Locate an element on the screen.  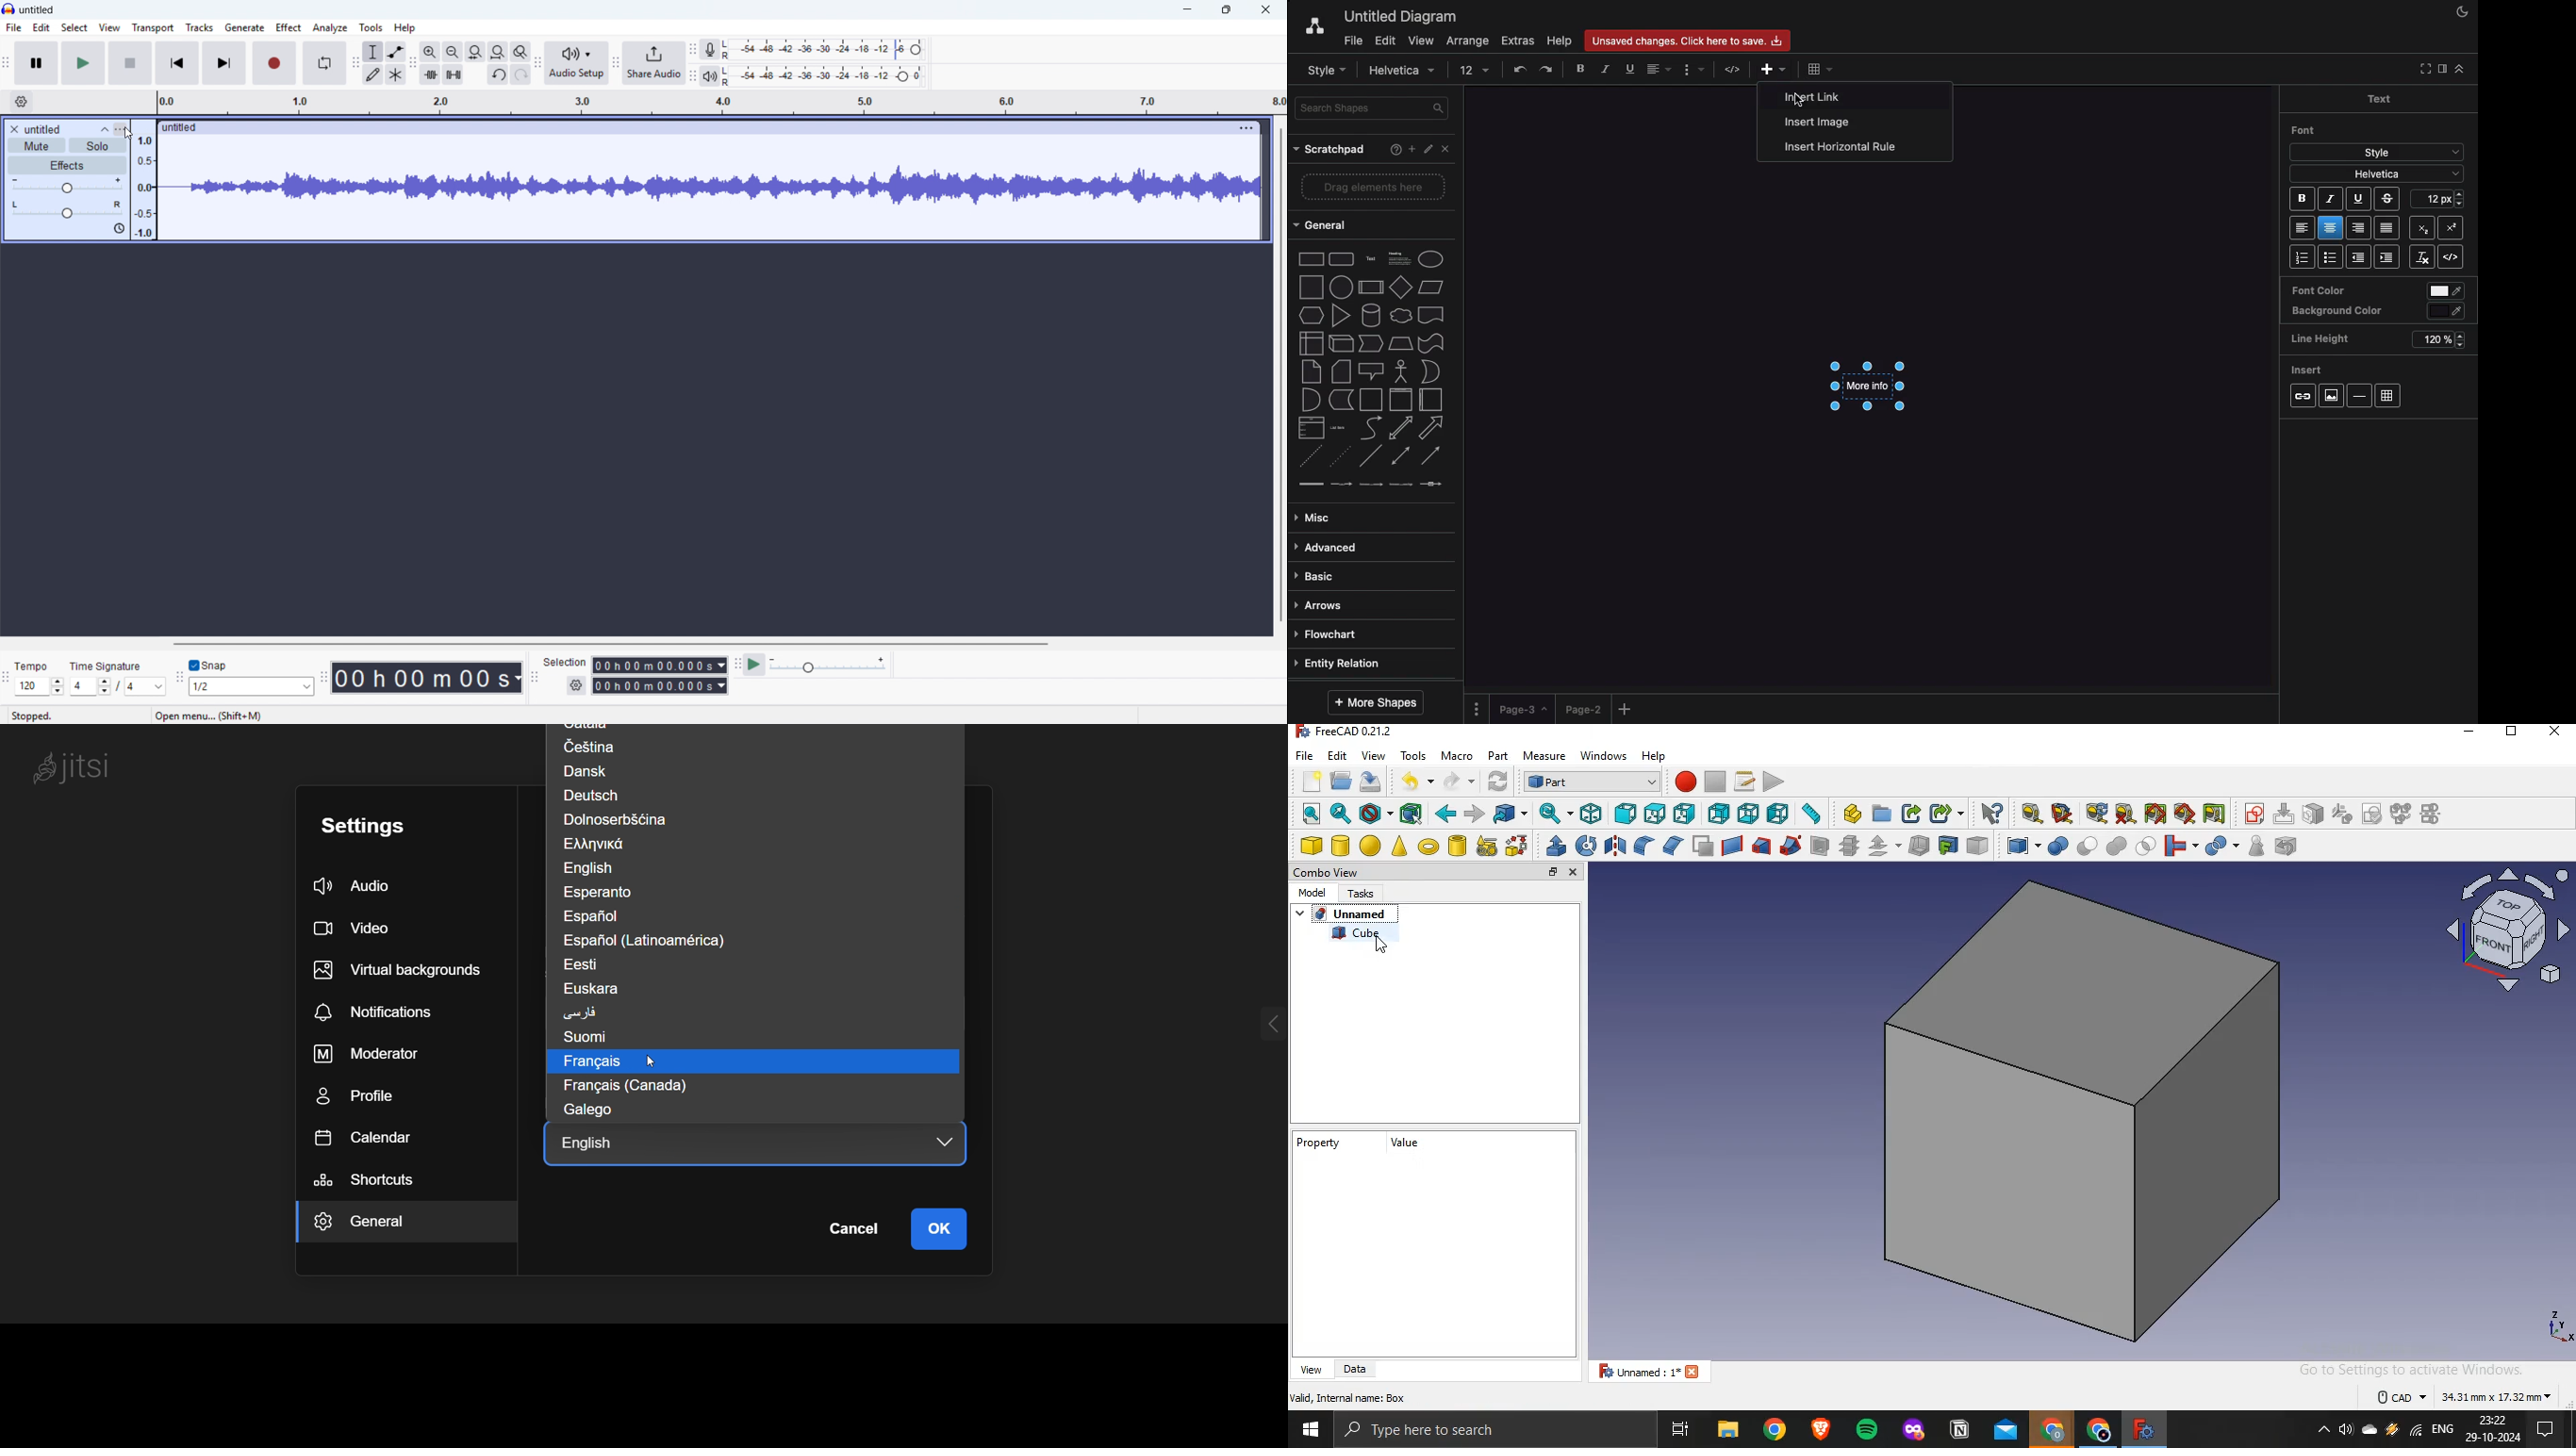
front is located at coordinates (1625, 814).